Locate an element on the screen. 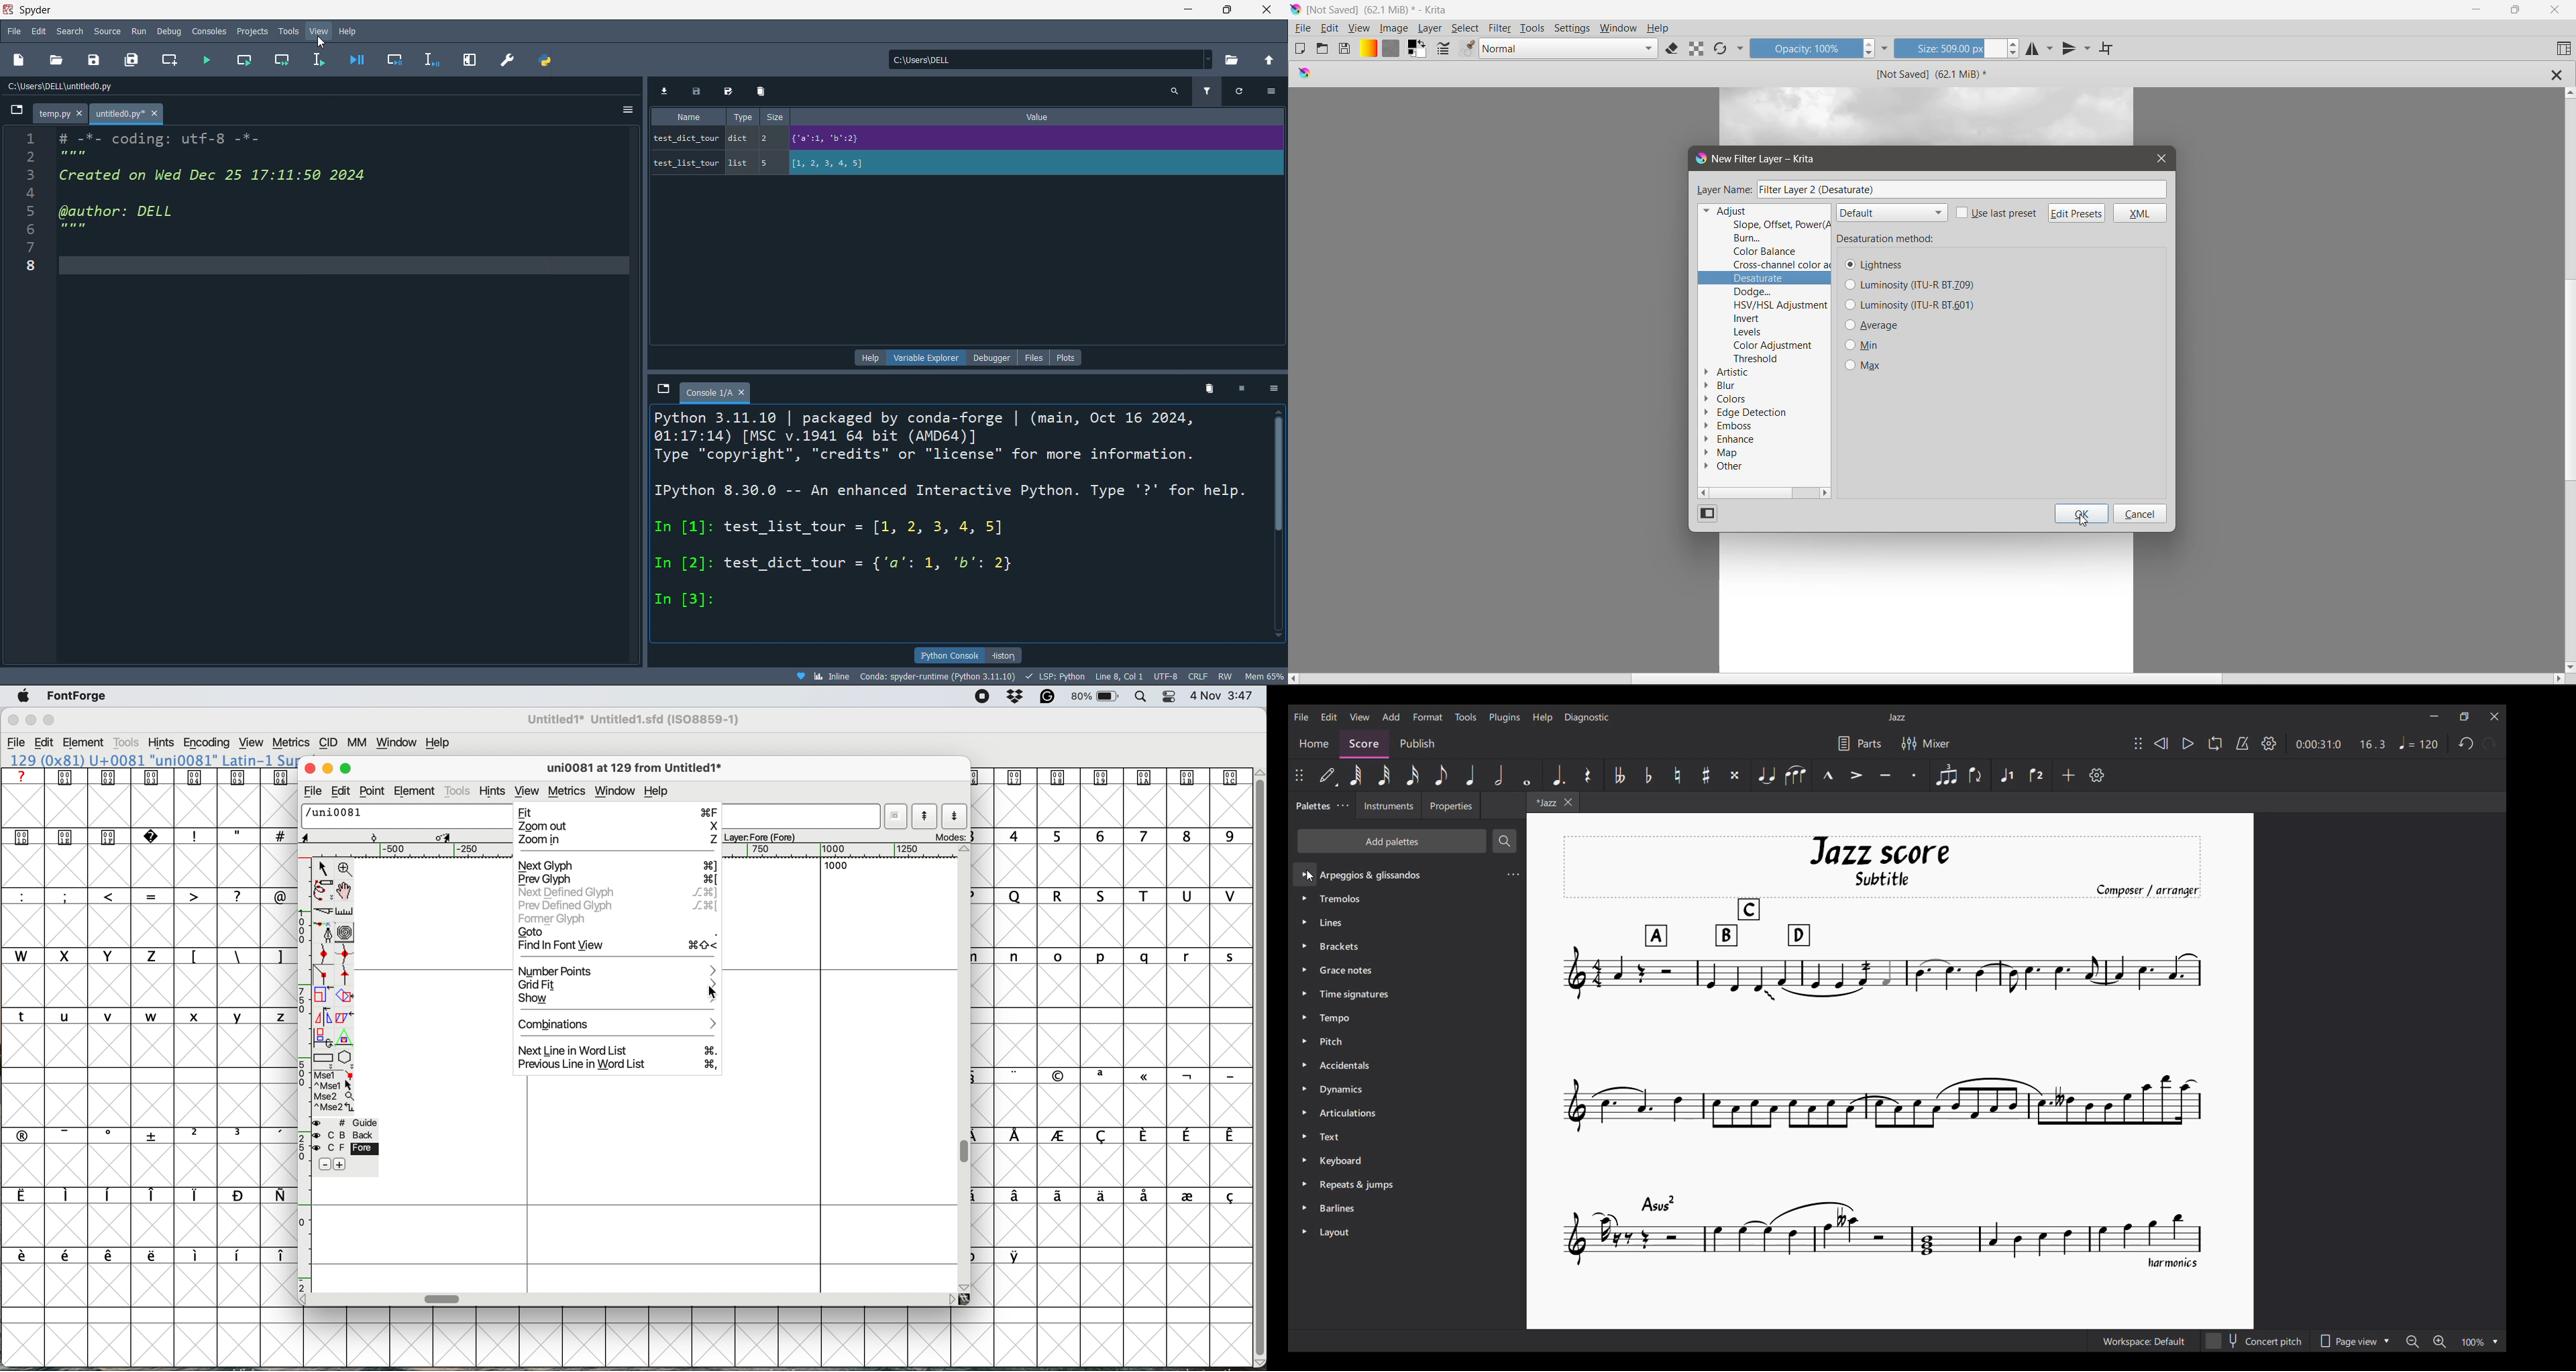 The width and height of the screenshot is (2576, 1372). Line numbers is located at coordinates (29, 208).